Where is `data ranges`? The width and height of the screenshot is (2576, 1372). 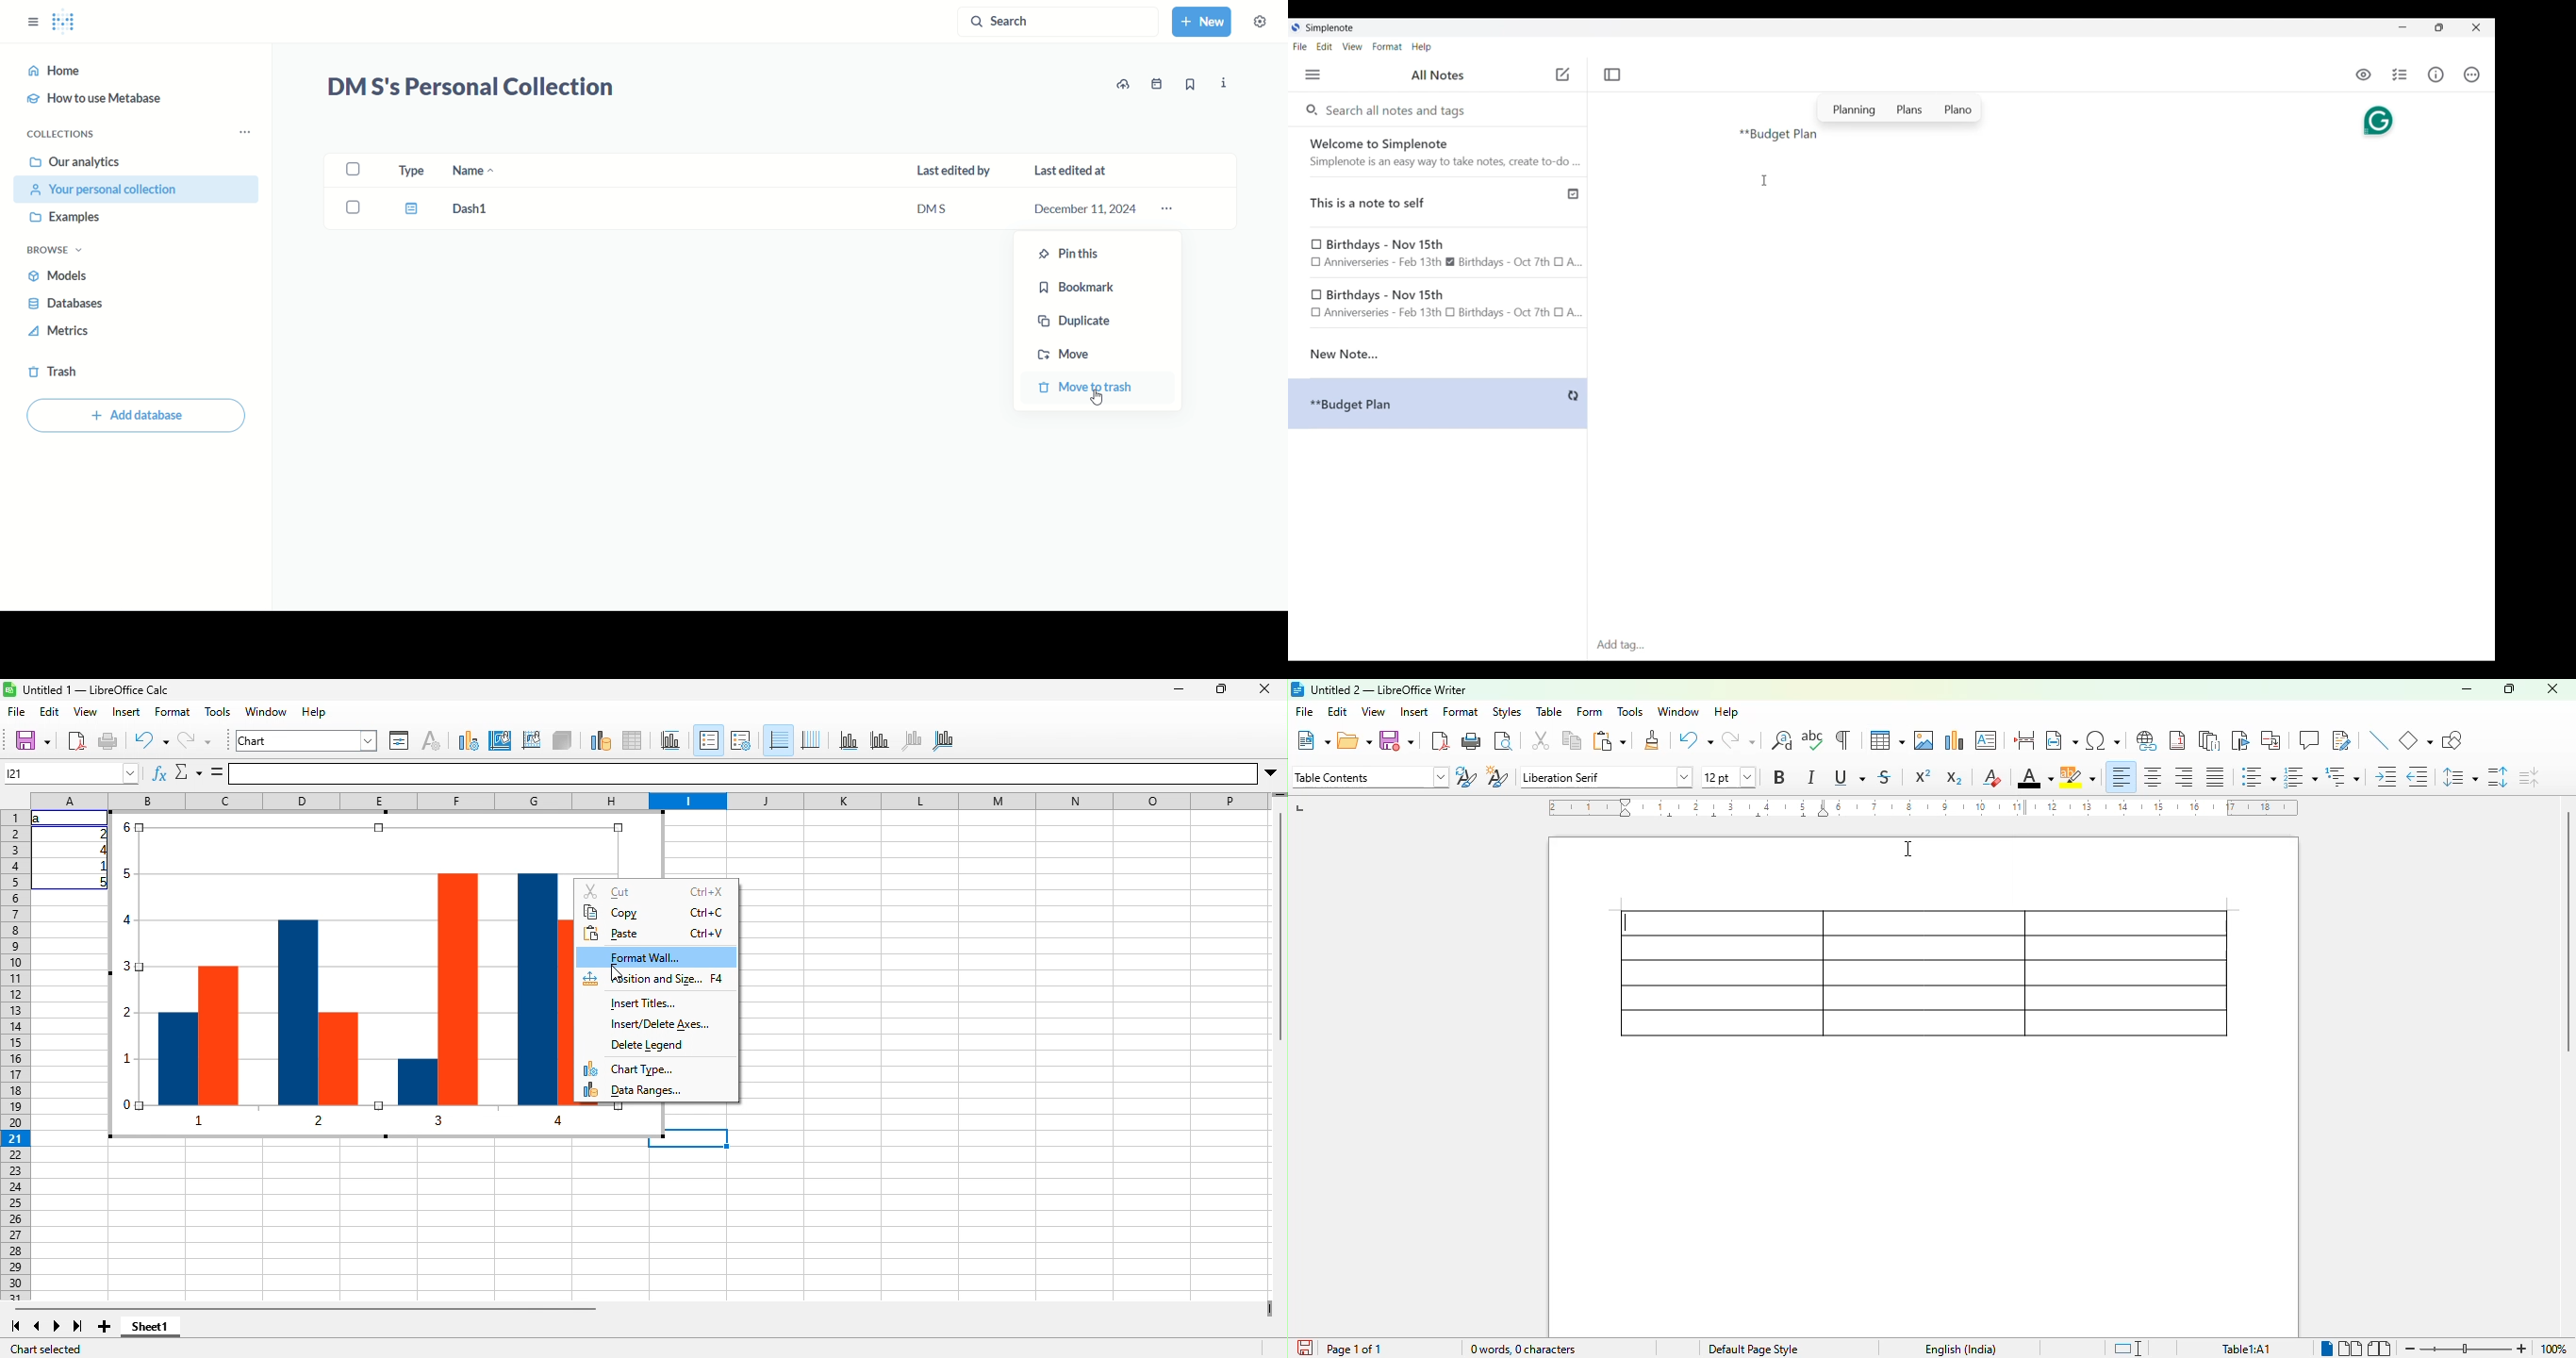
data ranges is located at coordinates (656, 1089).